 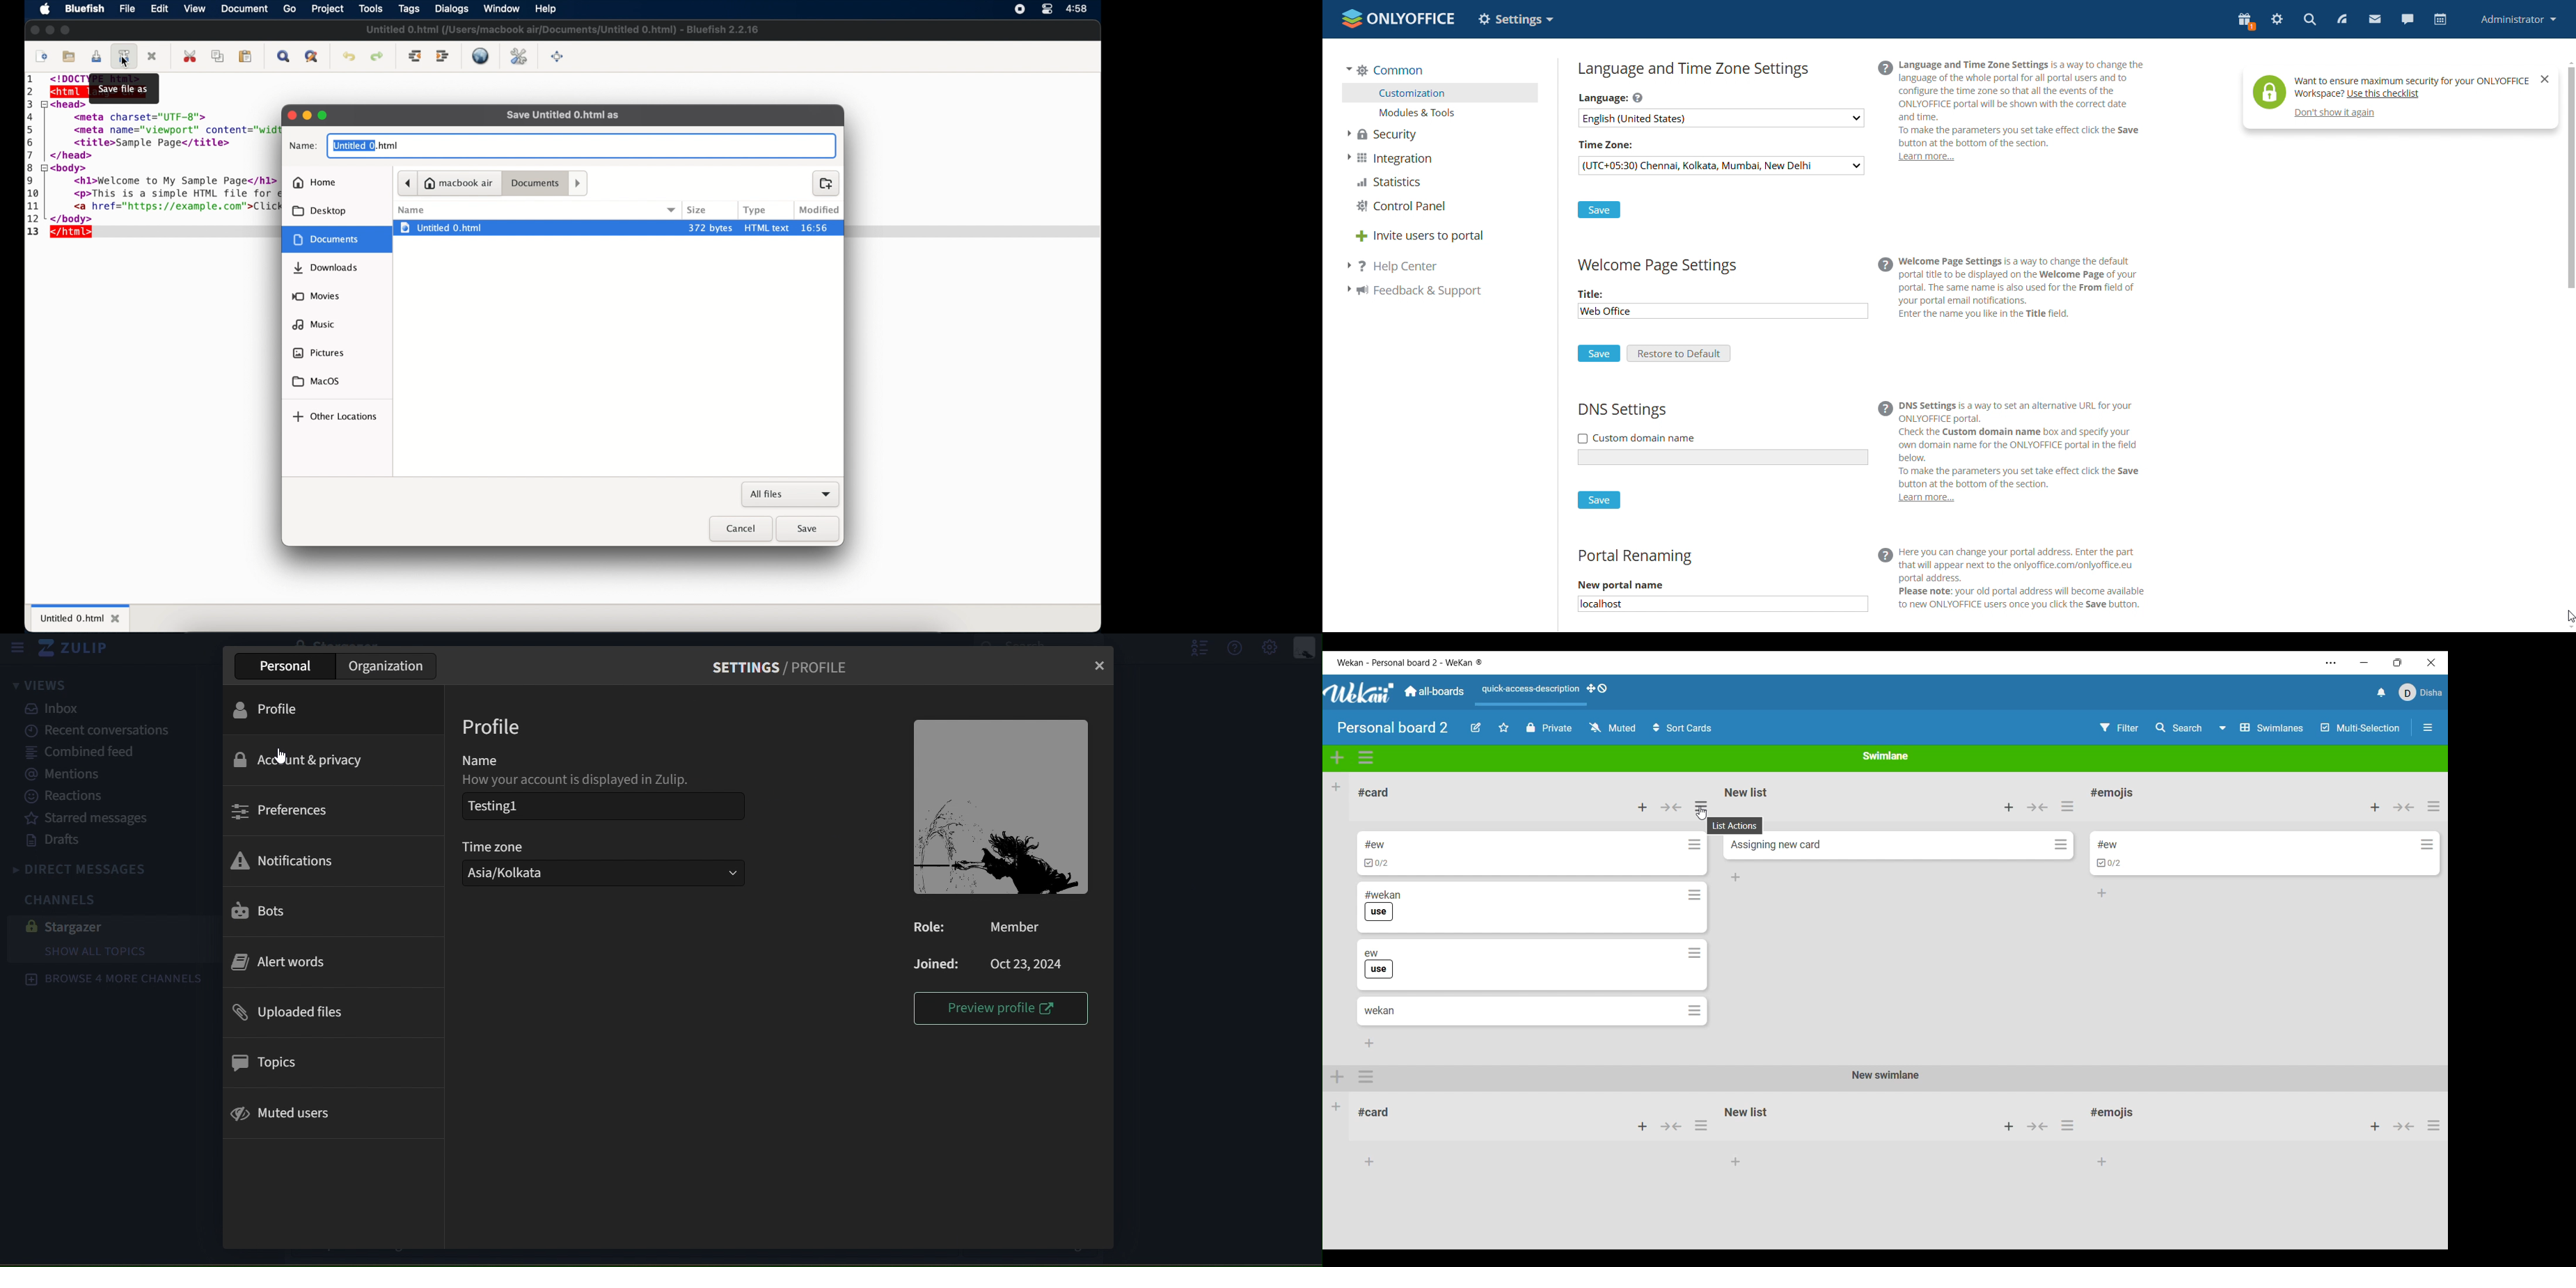 I want to click on Role: Member, so click(x=986, y=926).